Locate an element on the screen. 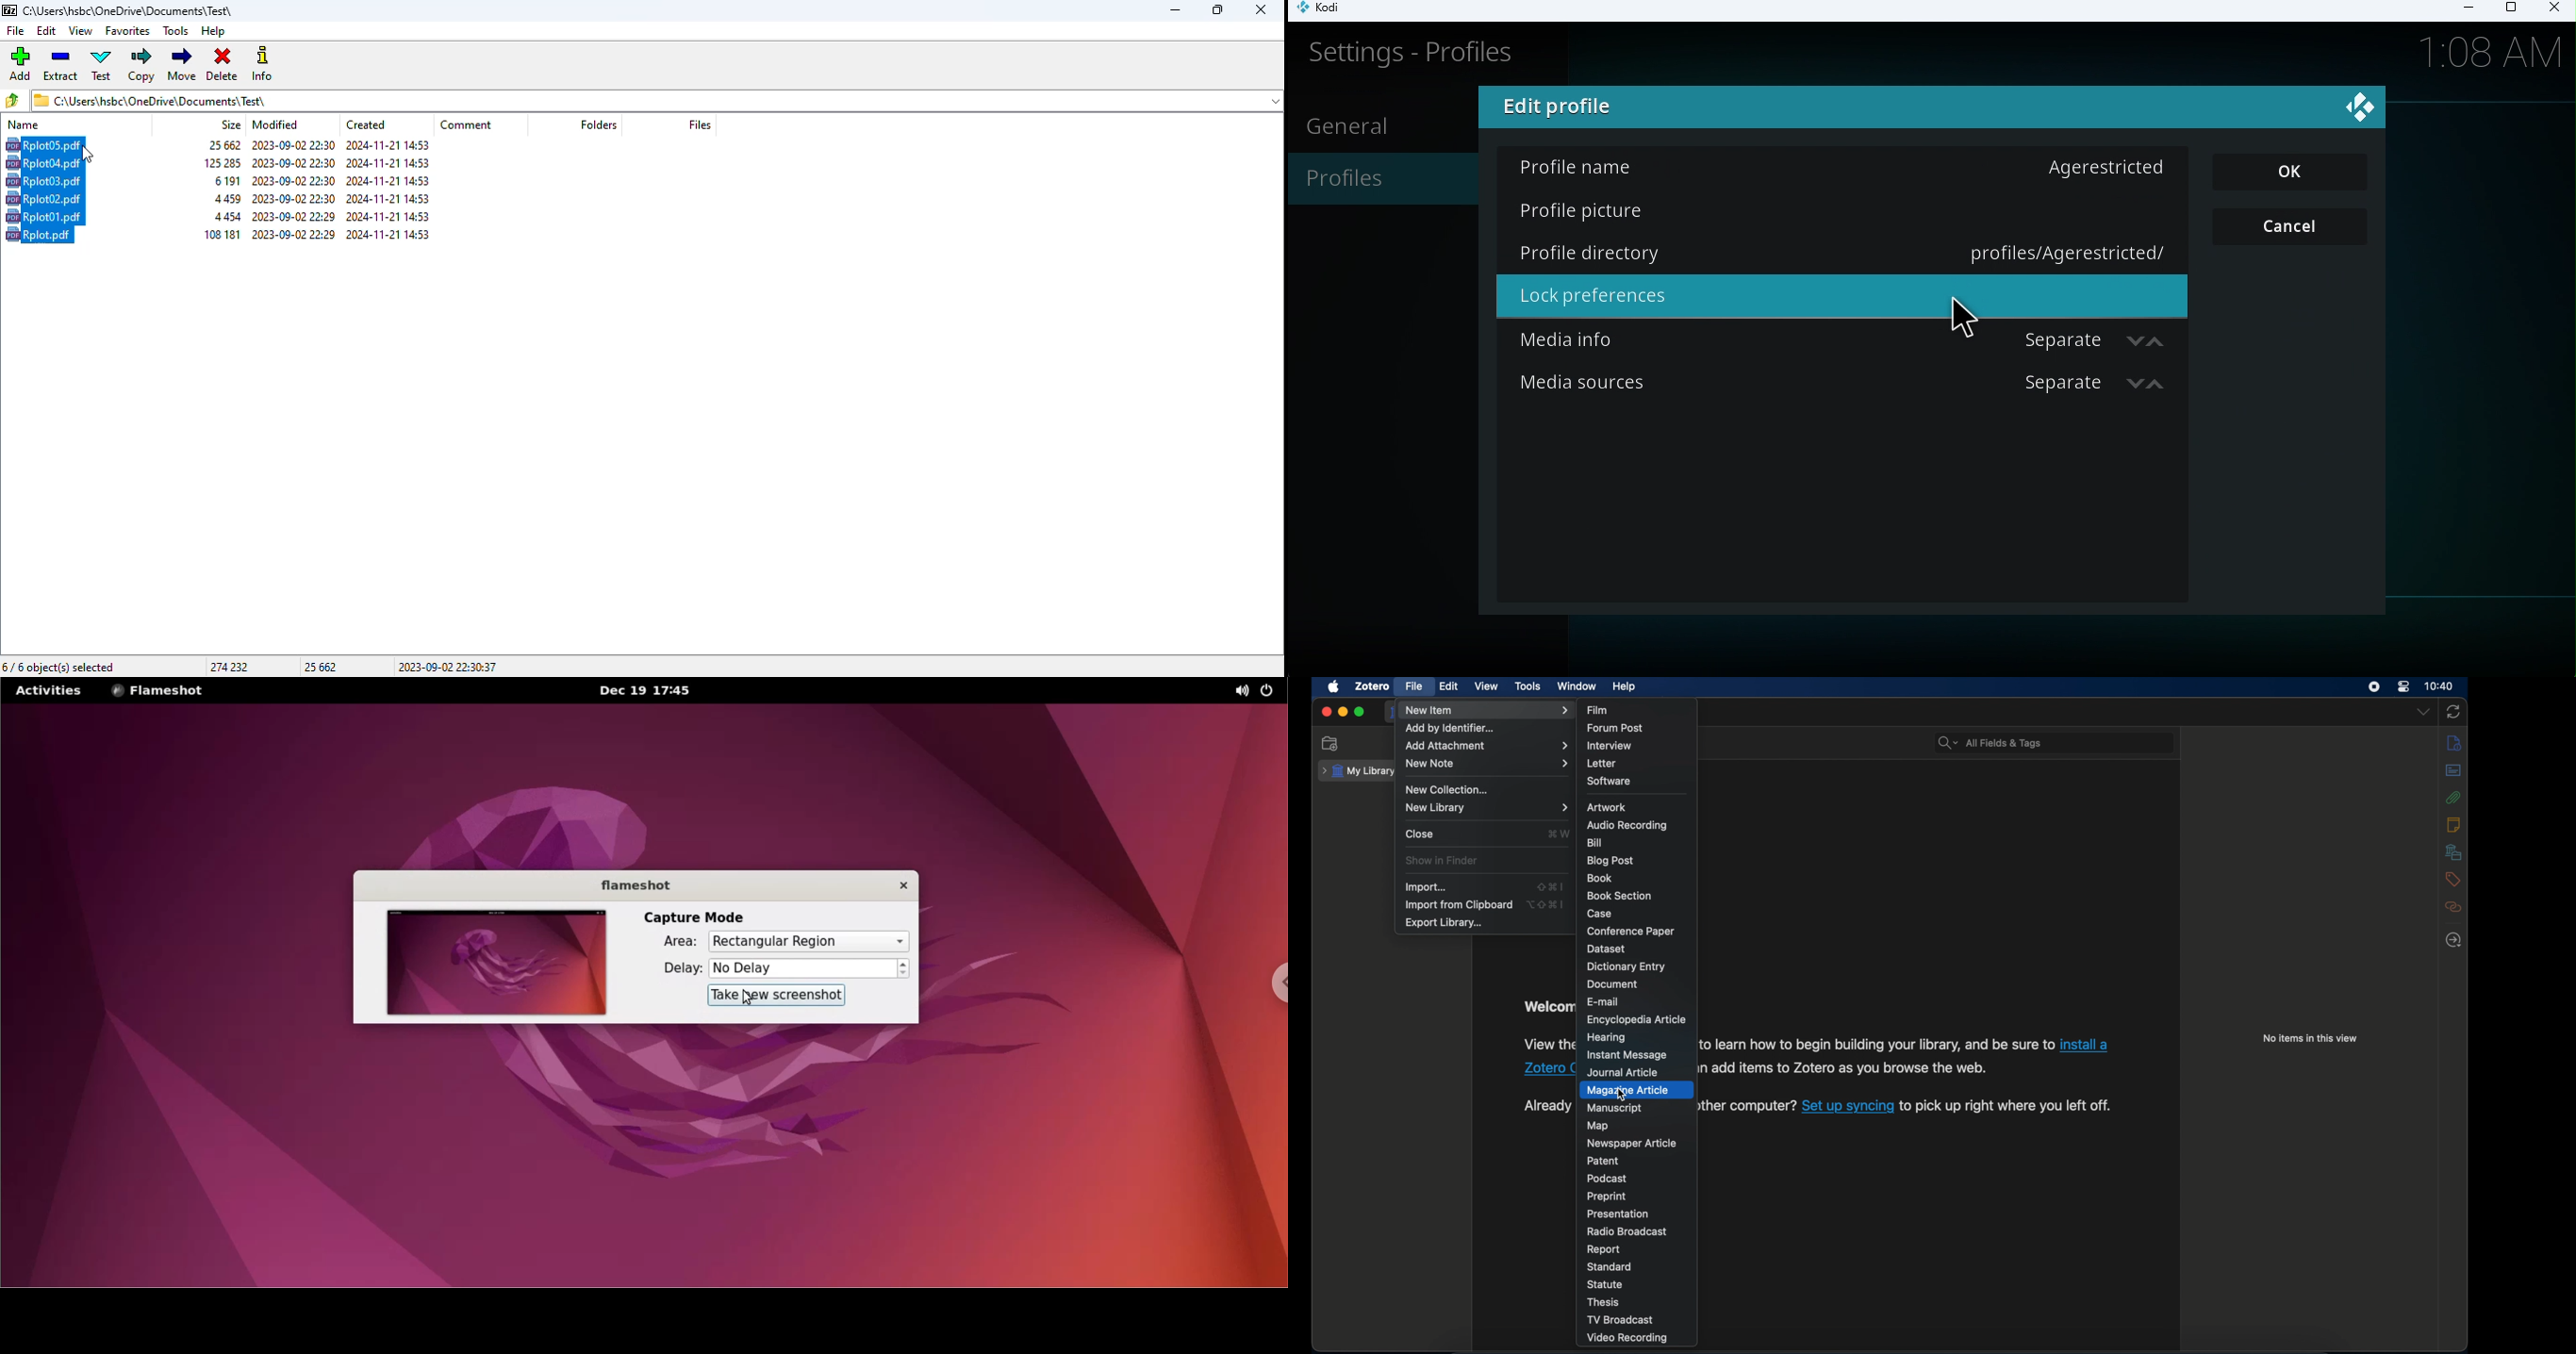 The width and height of the screenshot is (2576, 1372). maximize is located at coordinates (1359, 712).